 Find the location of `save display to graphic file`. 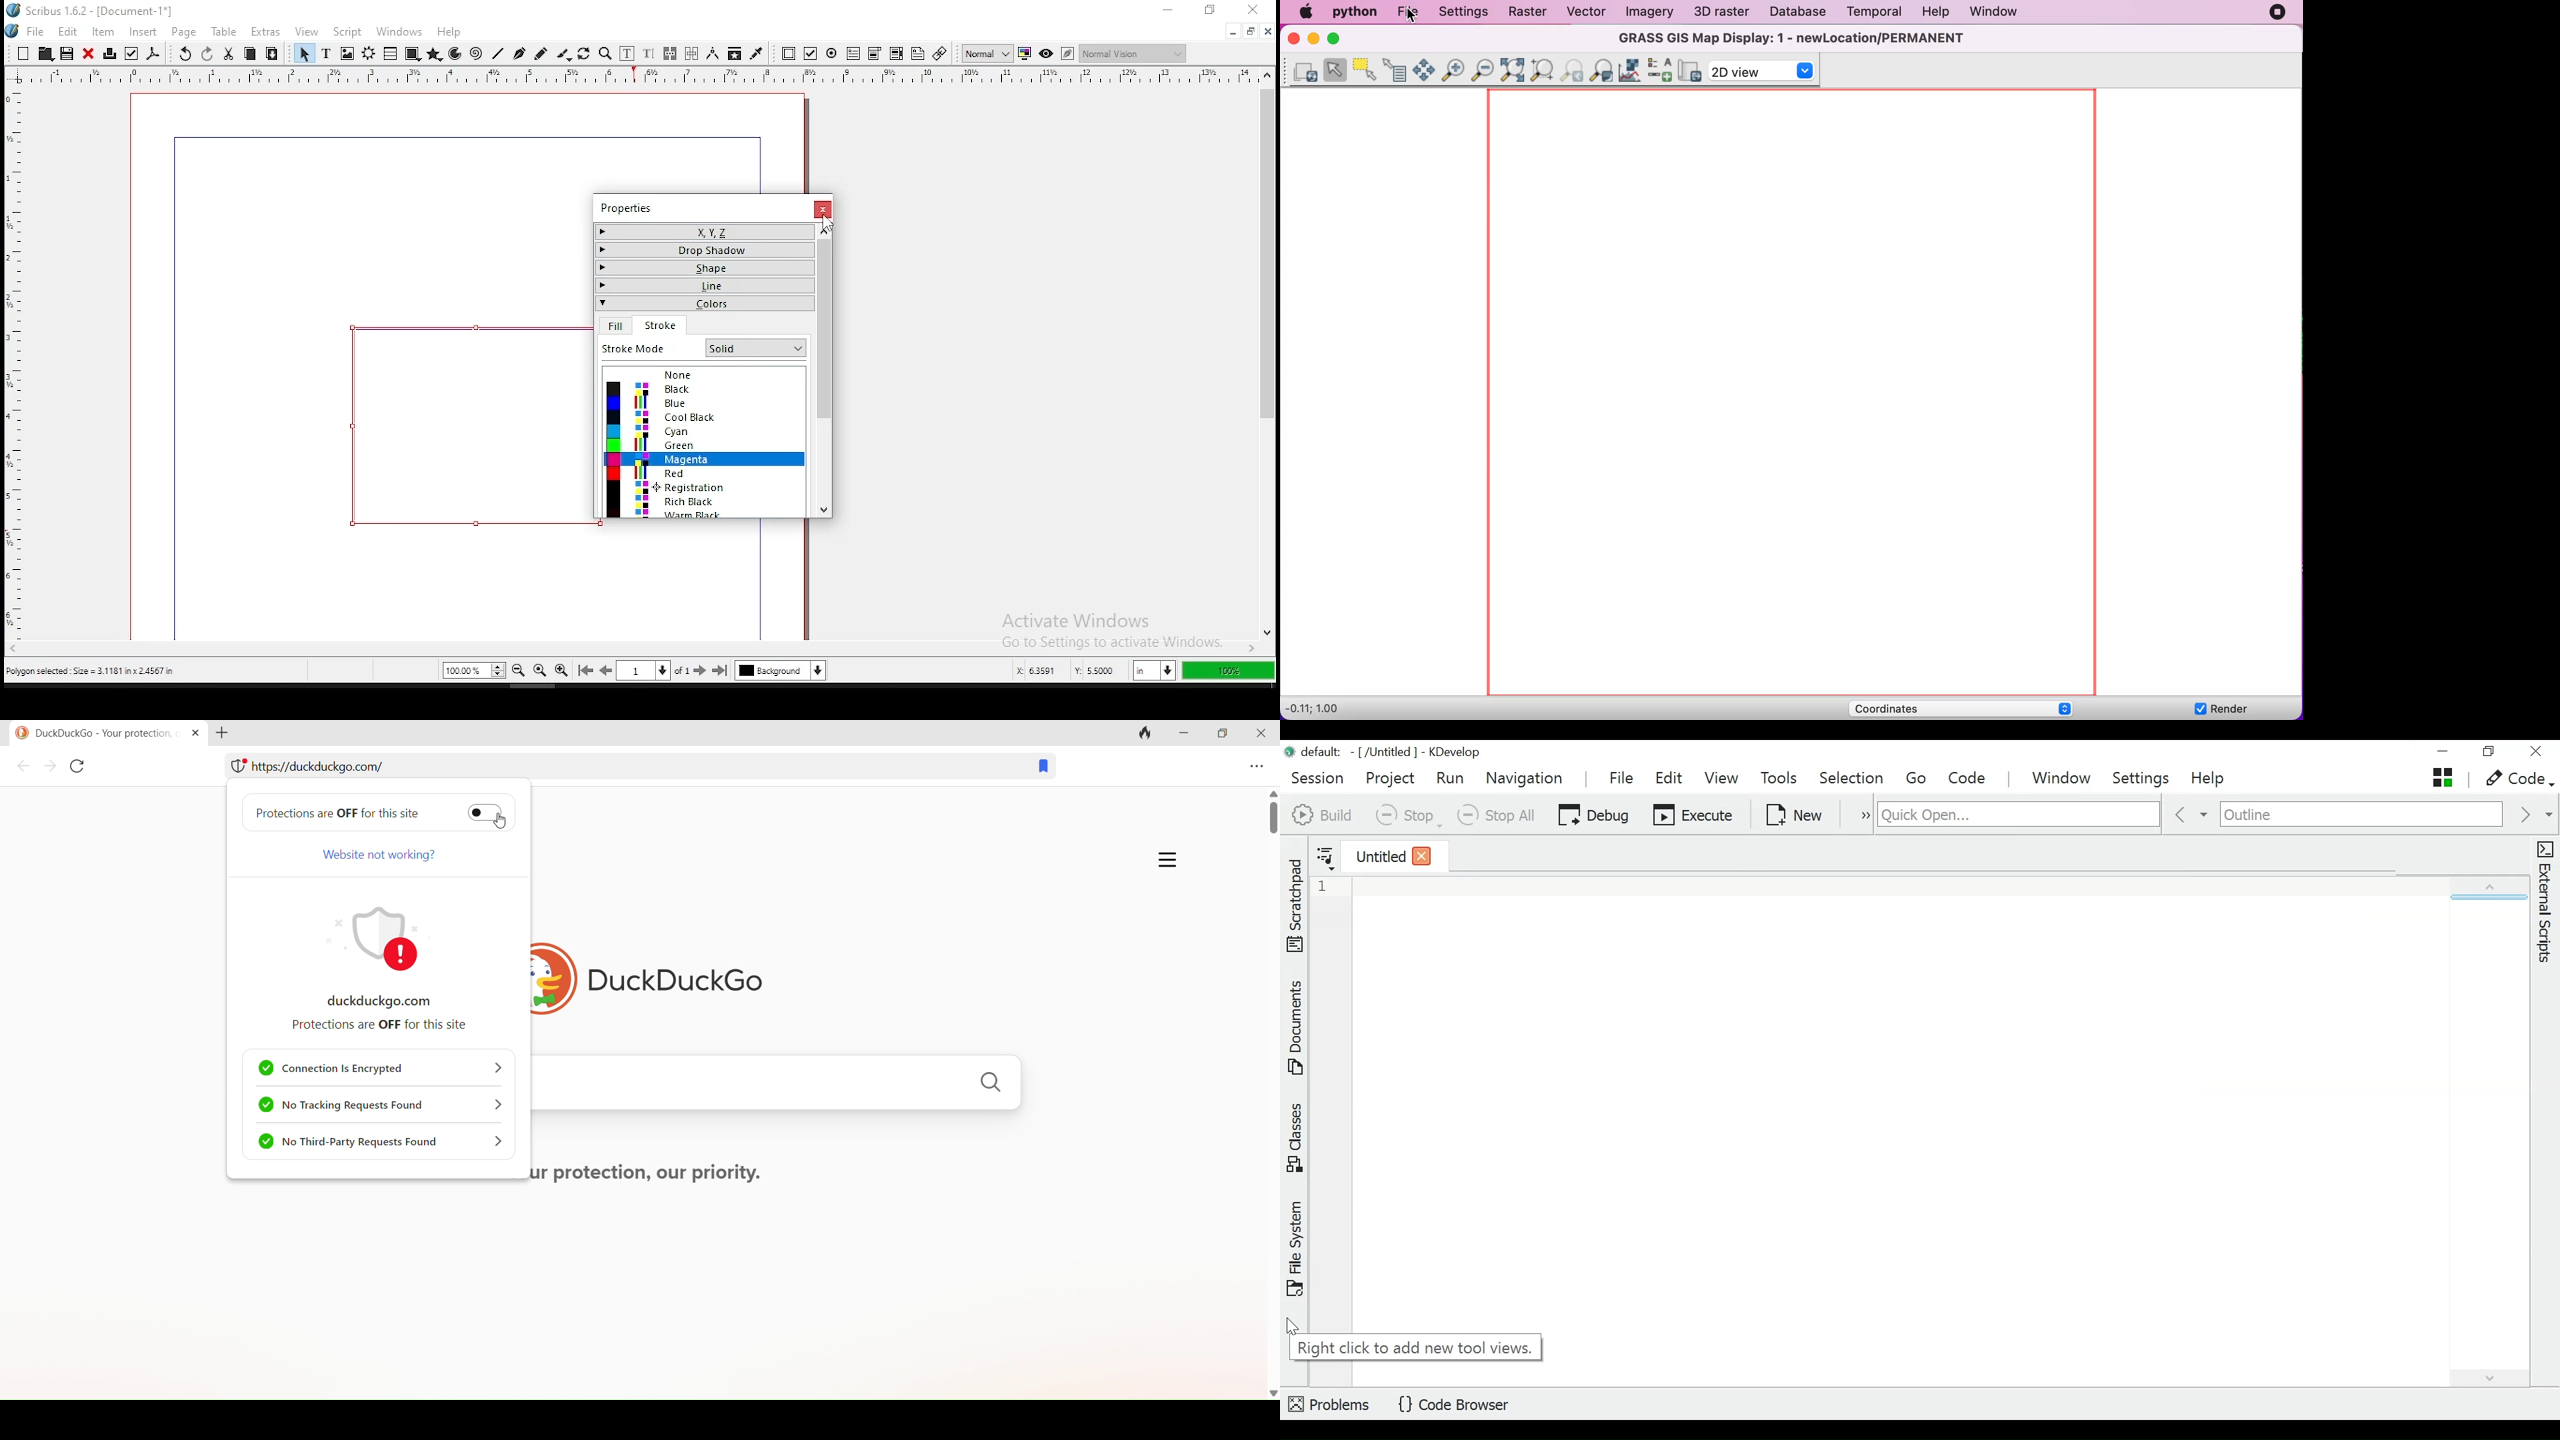

save display to graphic file is located at coordinates (1693, 70).